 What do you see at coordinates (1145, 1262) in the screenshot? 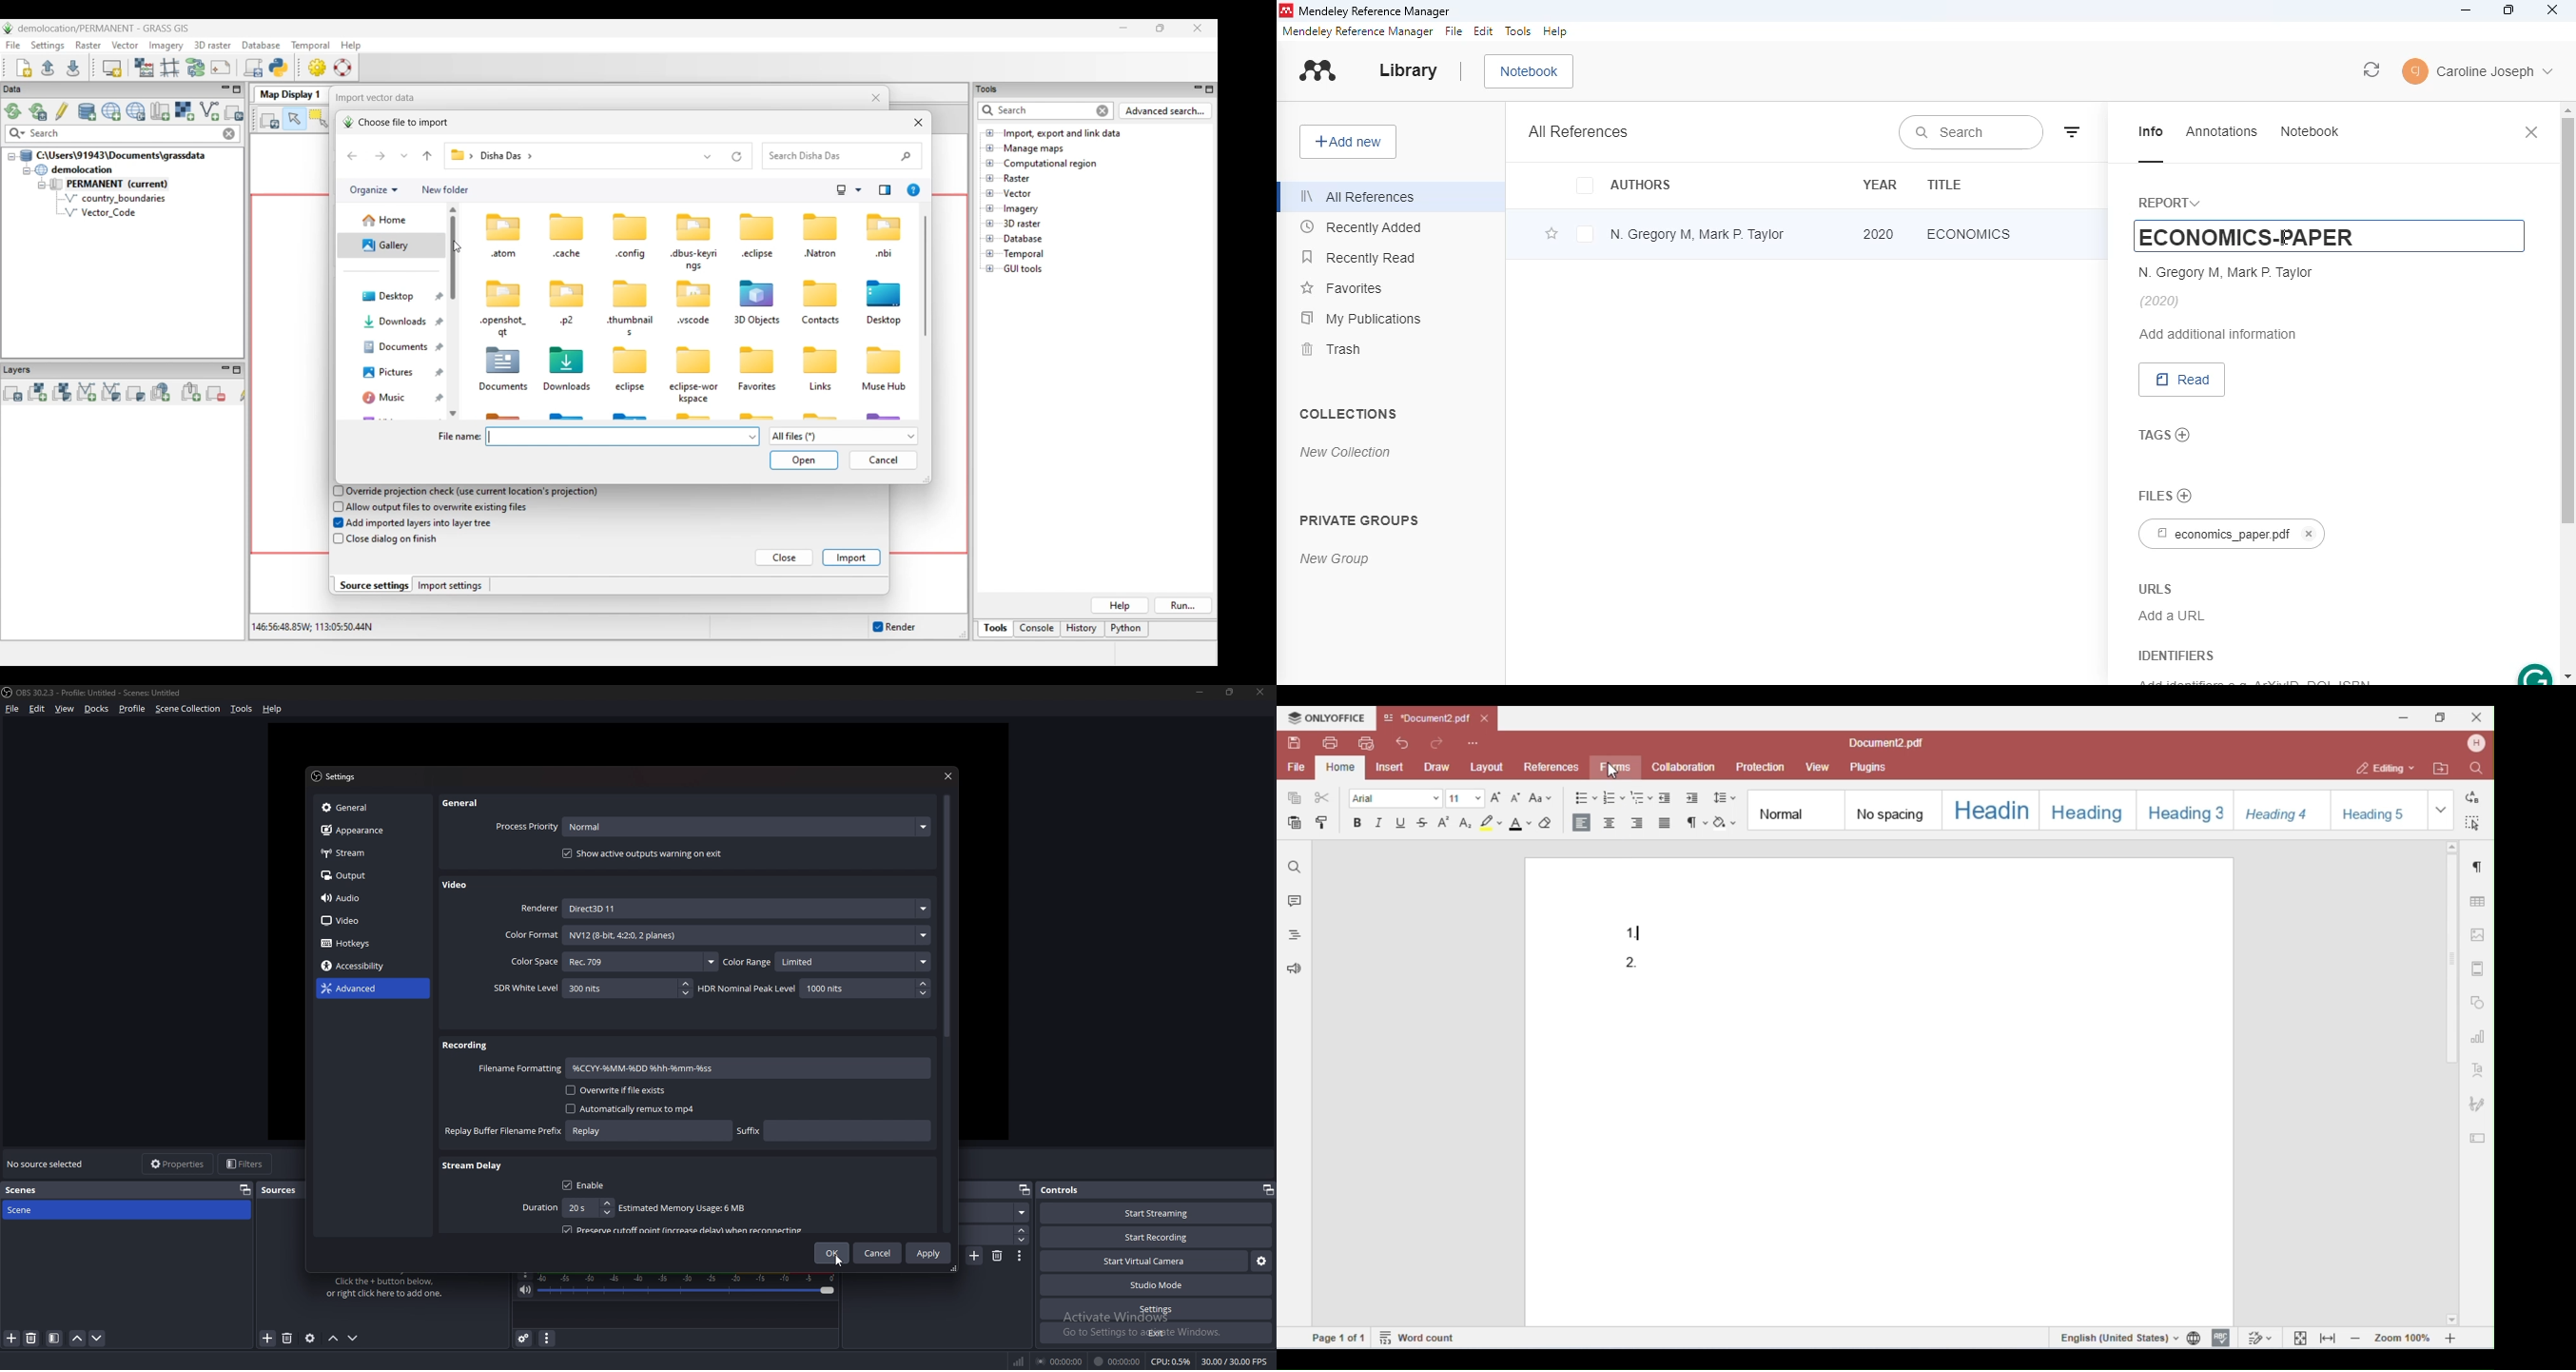
I see `start virtual camera` at bounding box center [1145, 1262].